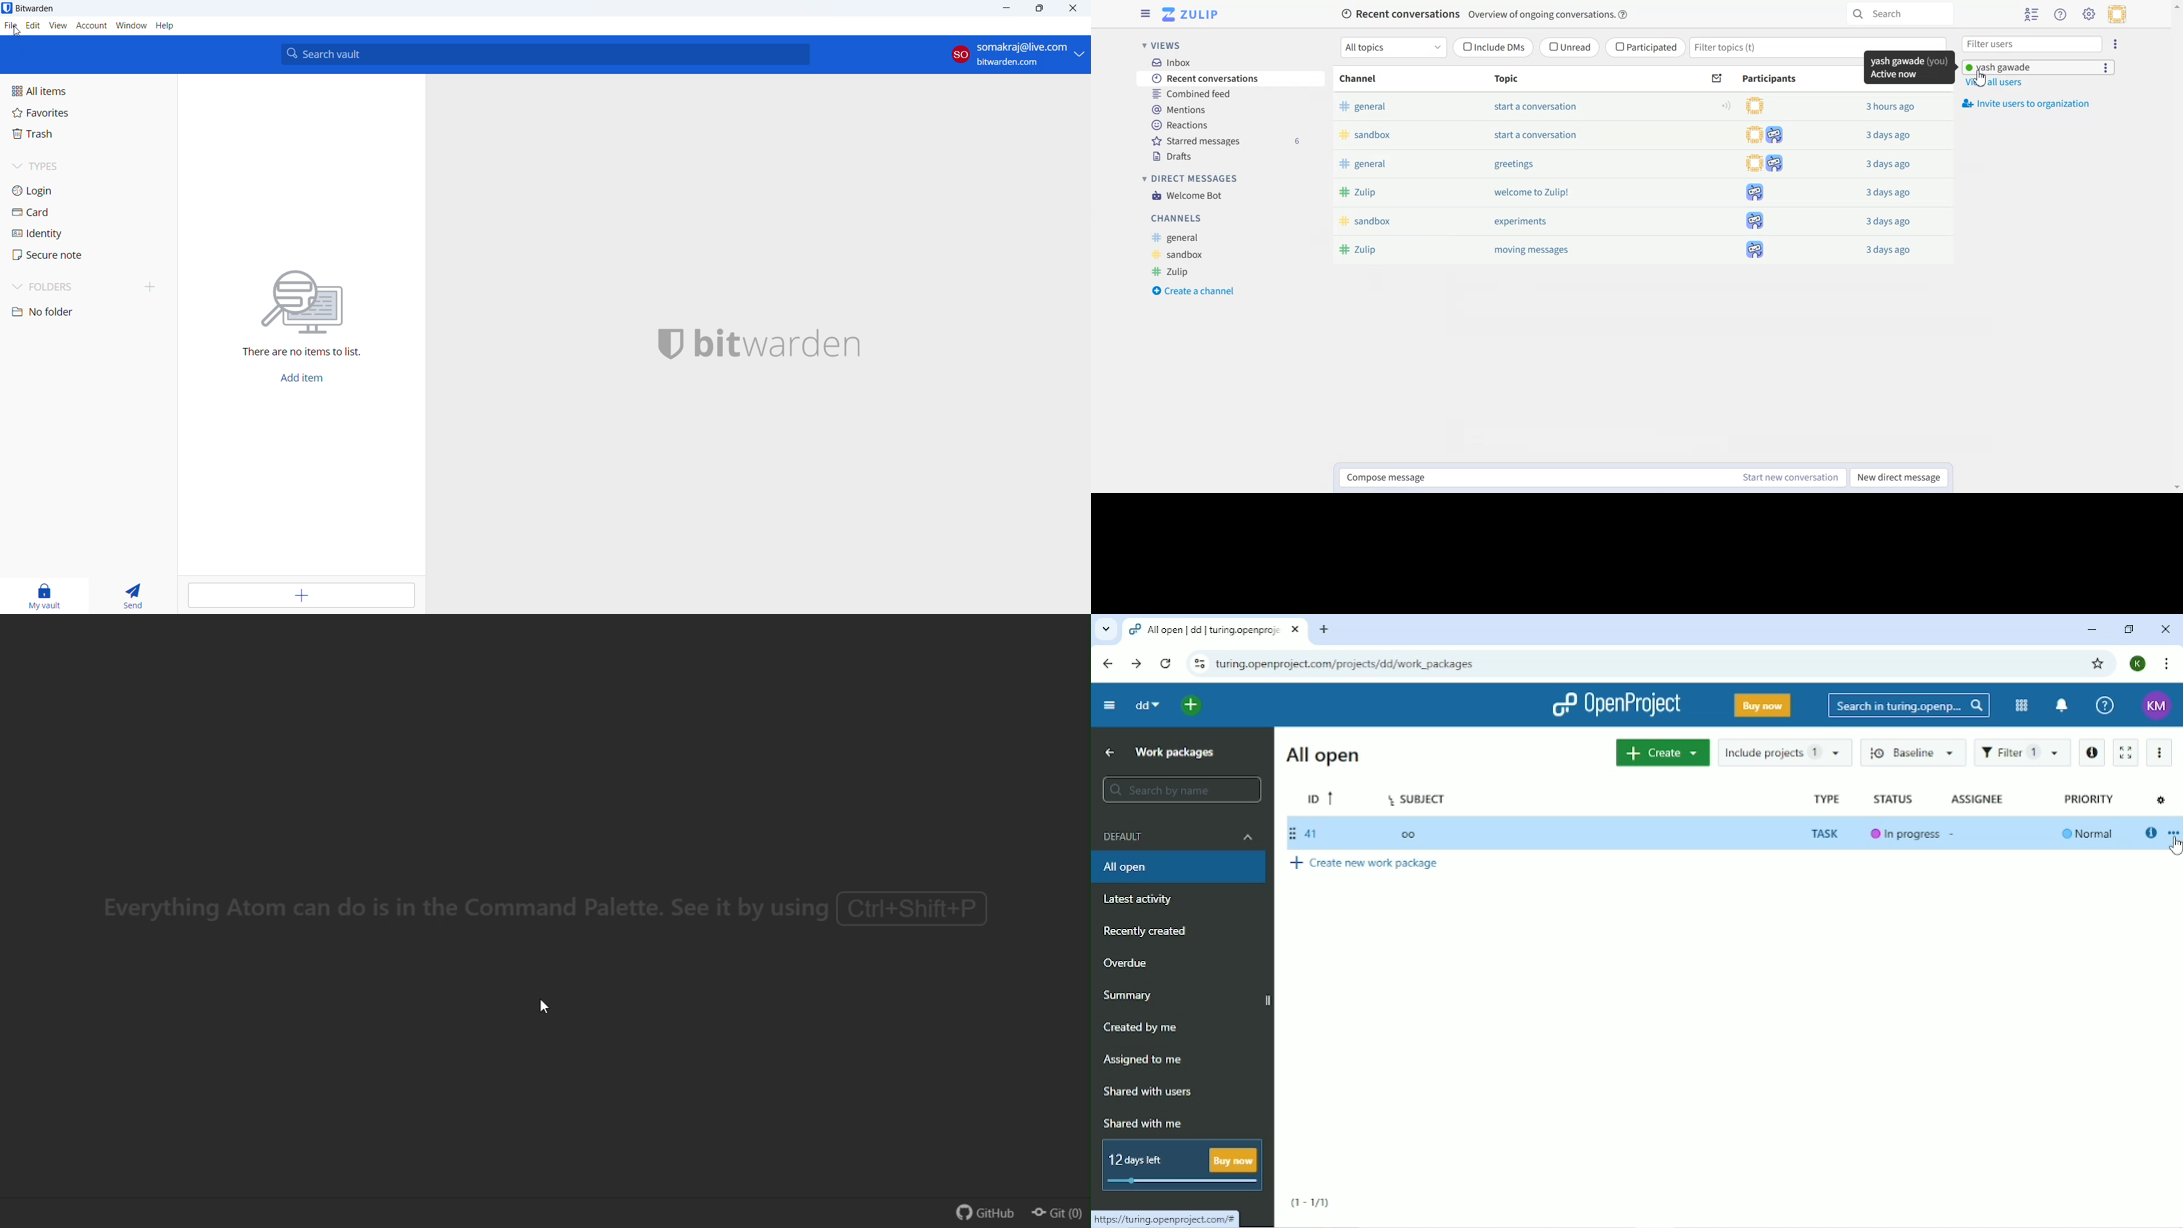 This screenshot has height=1232, width=2184. What do you see at coordinates (2096, 663) in the screenshot?
I see `Bookmark this tab` at bounding box center [2096, 663].